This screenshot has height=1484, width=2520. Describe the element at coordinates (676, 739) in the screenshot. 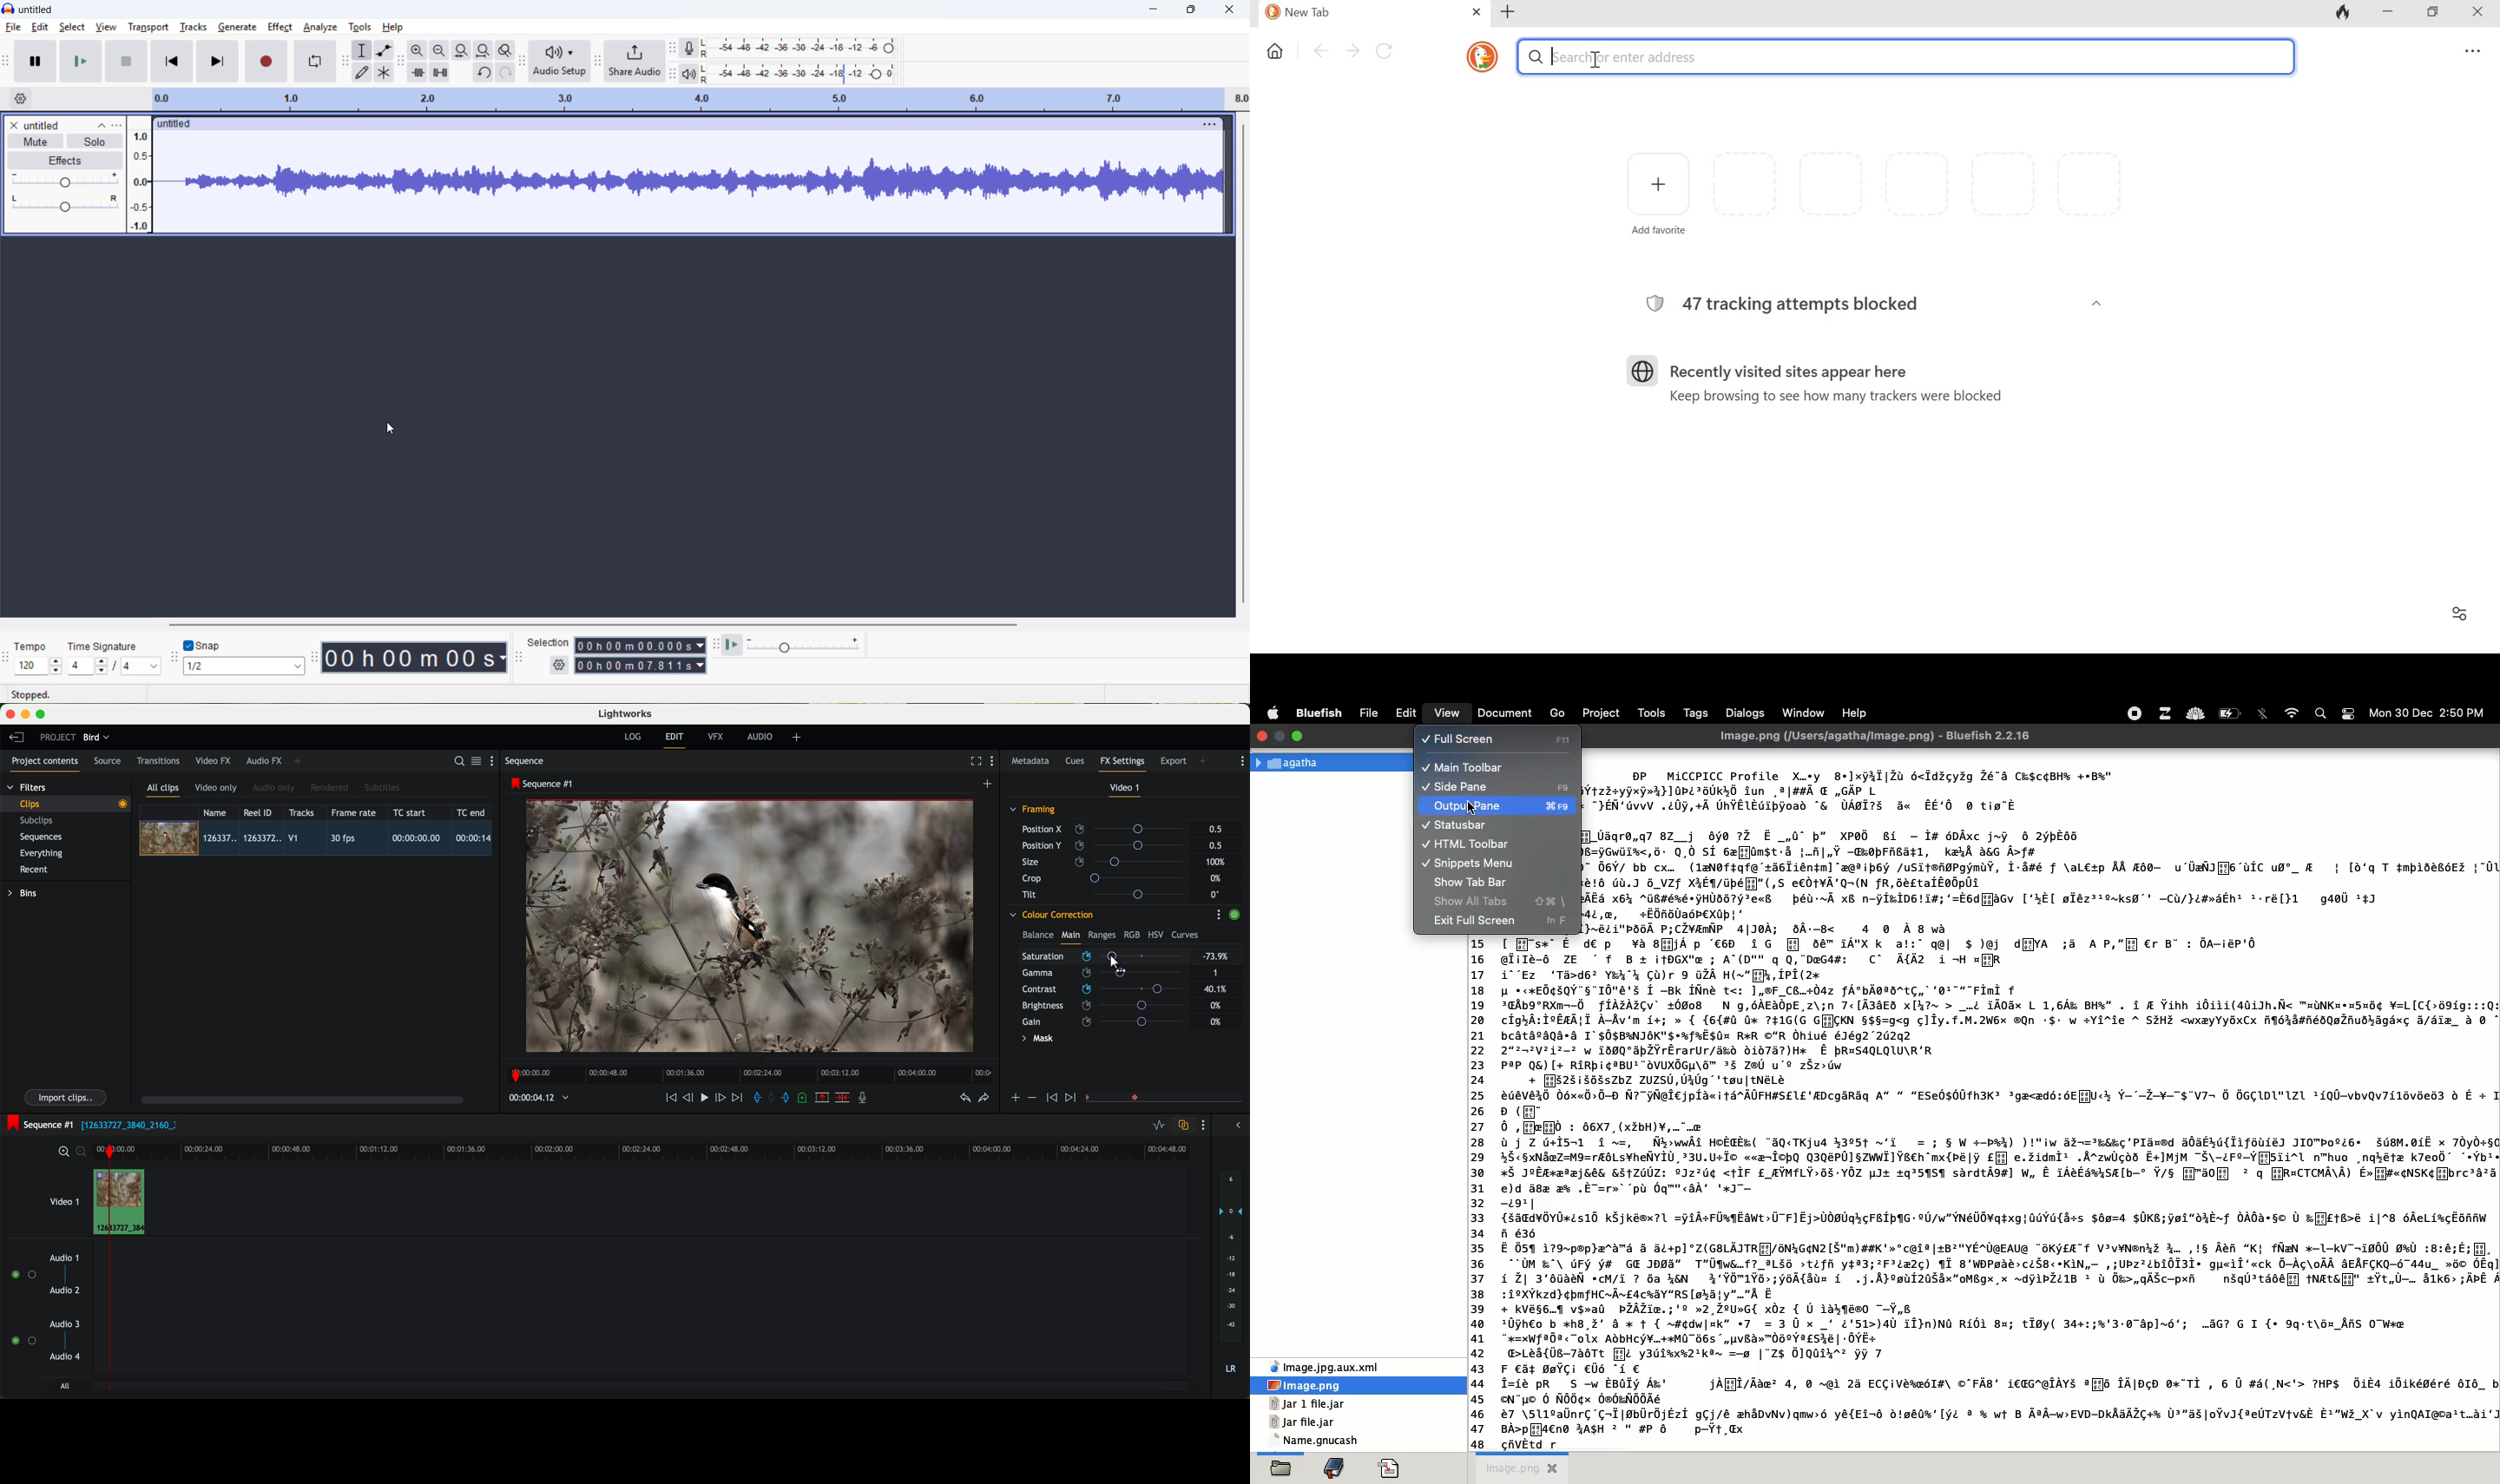

I see `edit` at that location.